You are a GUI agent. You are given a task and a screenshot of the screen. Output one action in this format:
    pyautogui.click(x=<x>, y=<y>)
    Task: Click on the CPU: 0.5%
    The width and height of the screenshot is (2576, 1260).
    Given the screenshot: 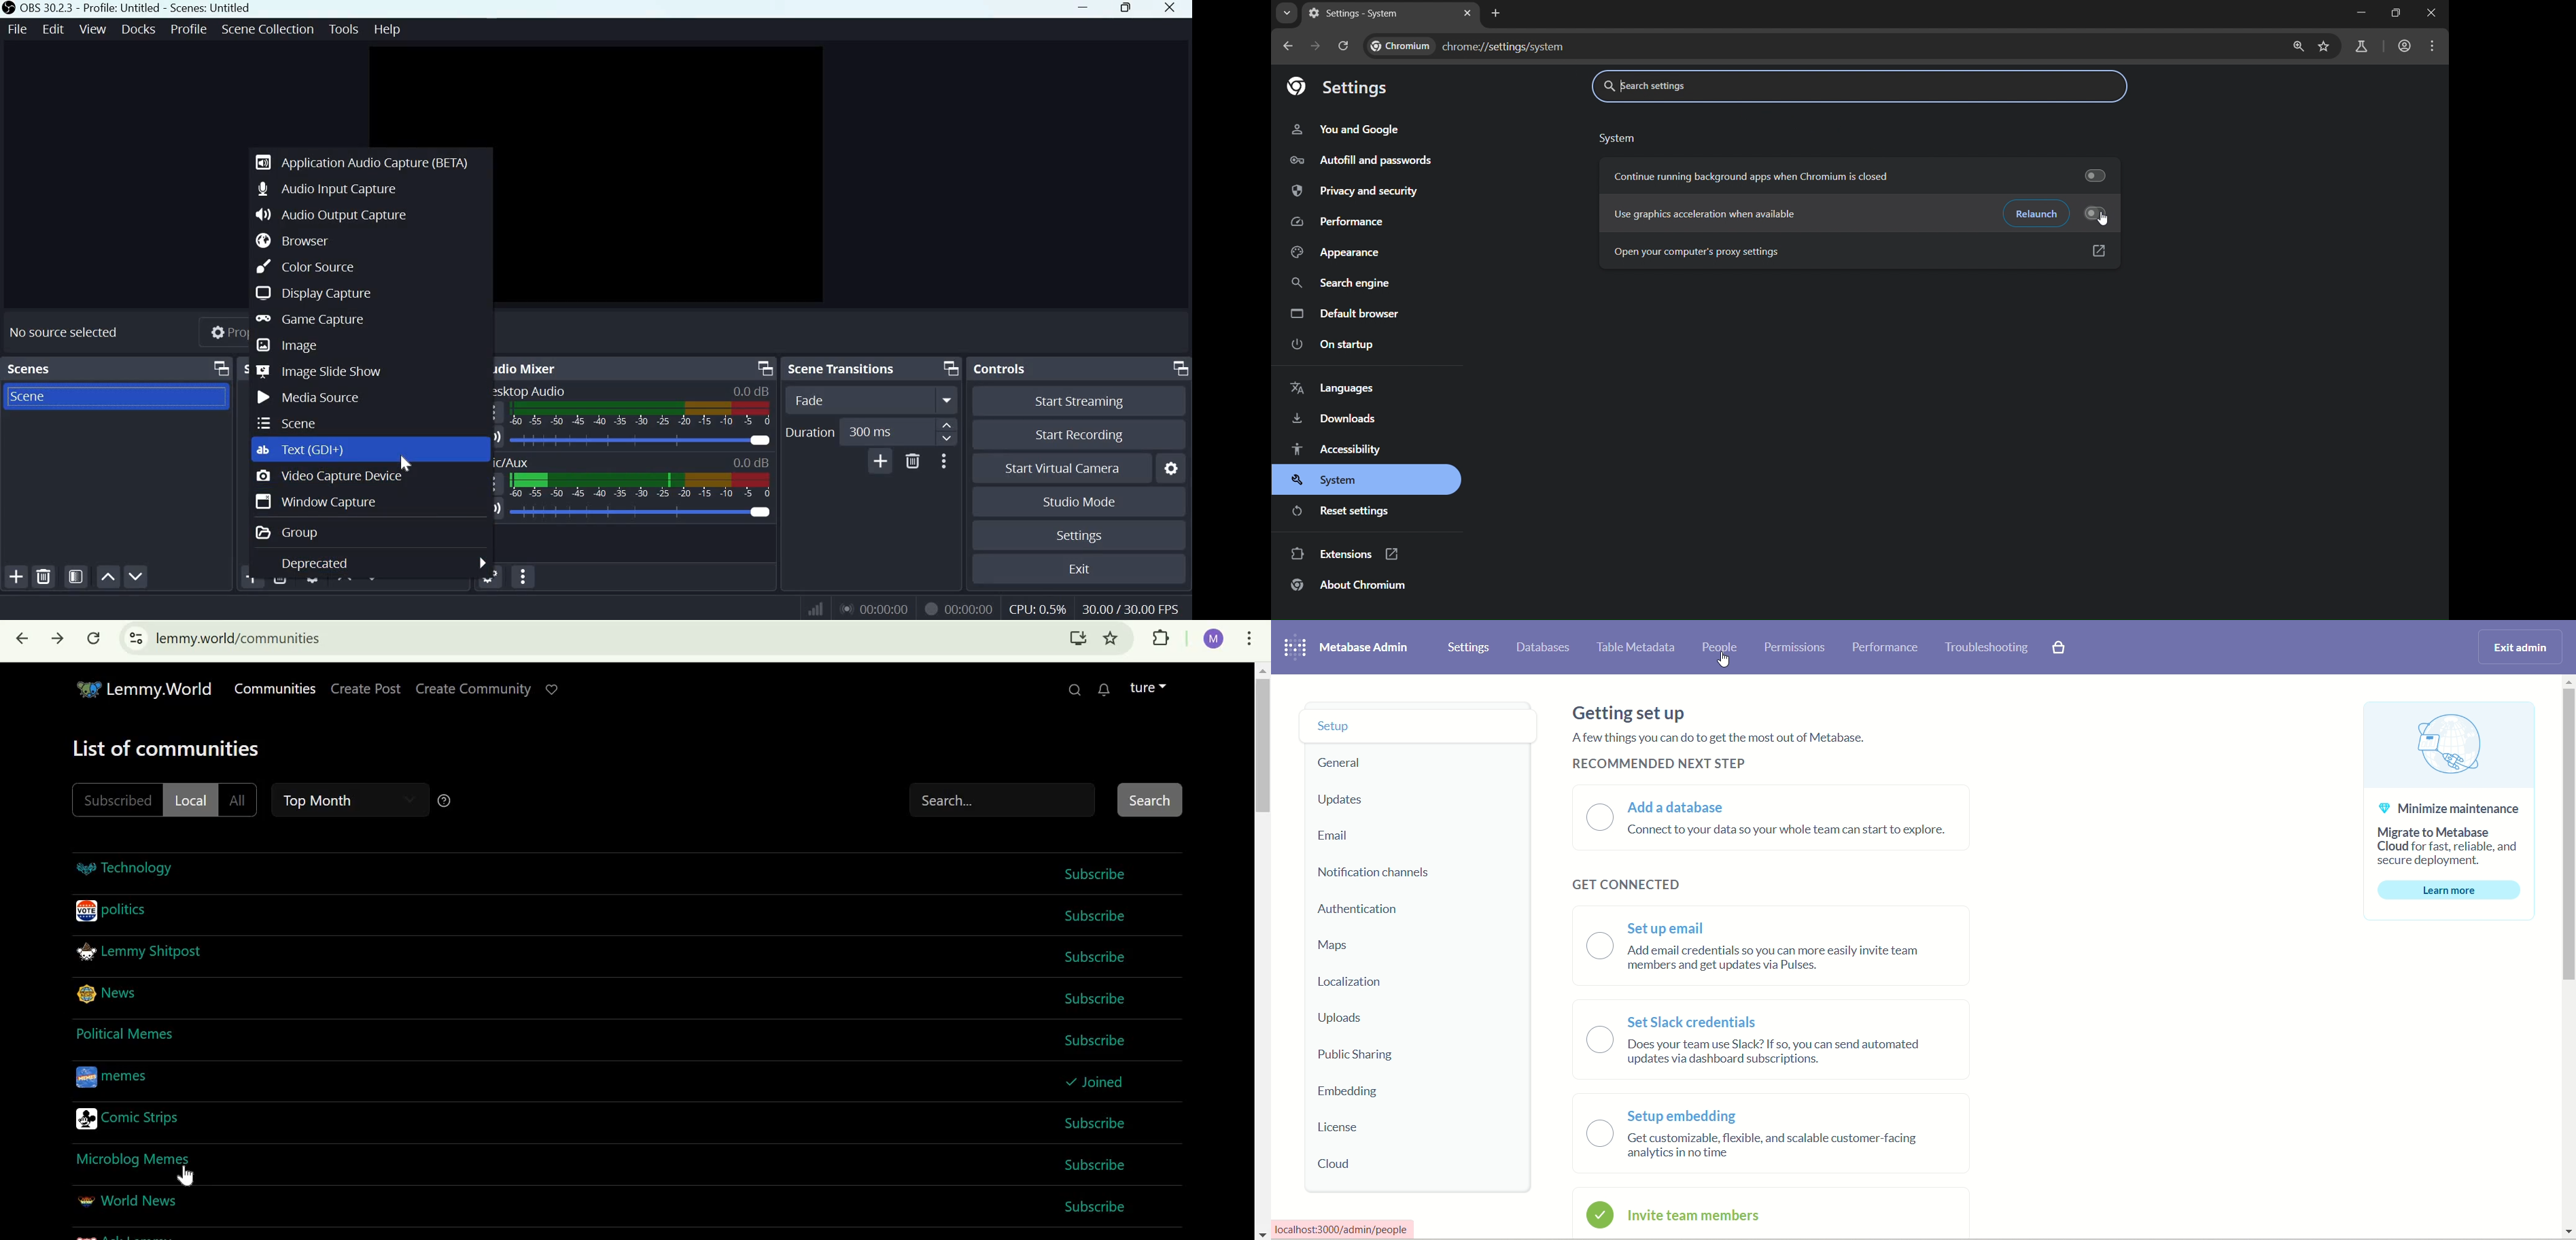 What is the action you would take?
    pyautogui.click(x=1039, y=607)
    